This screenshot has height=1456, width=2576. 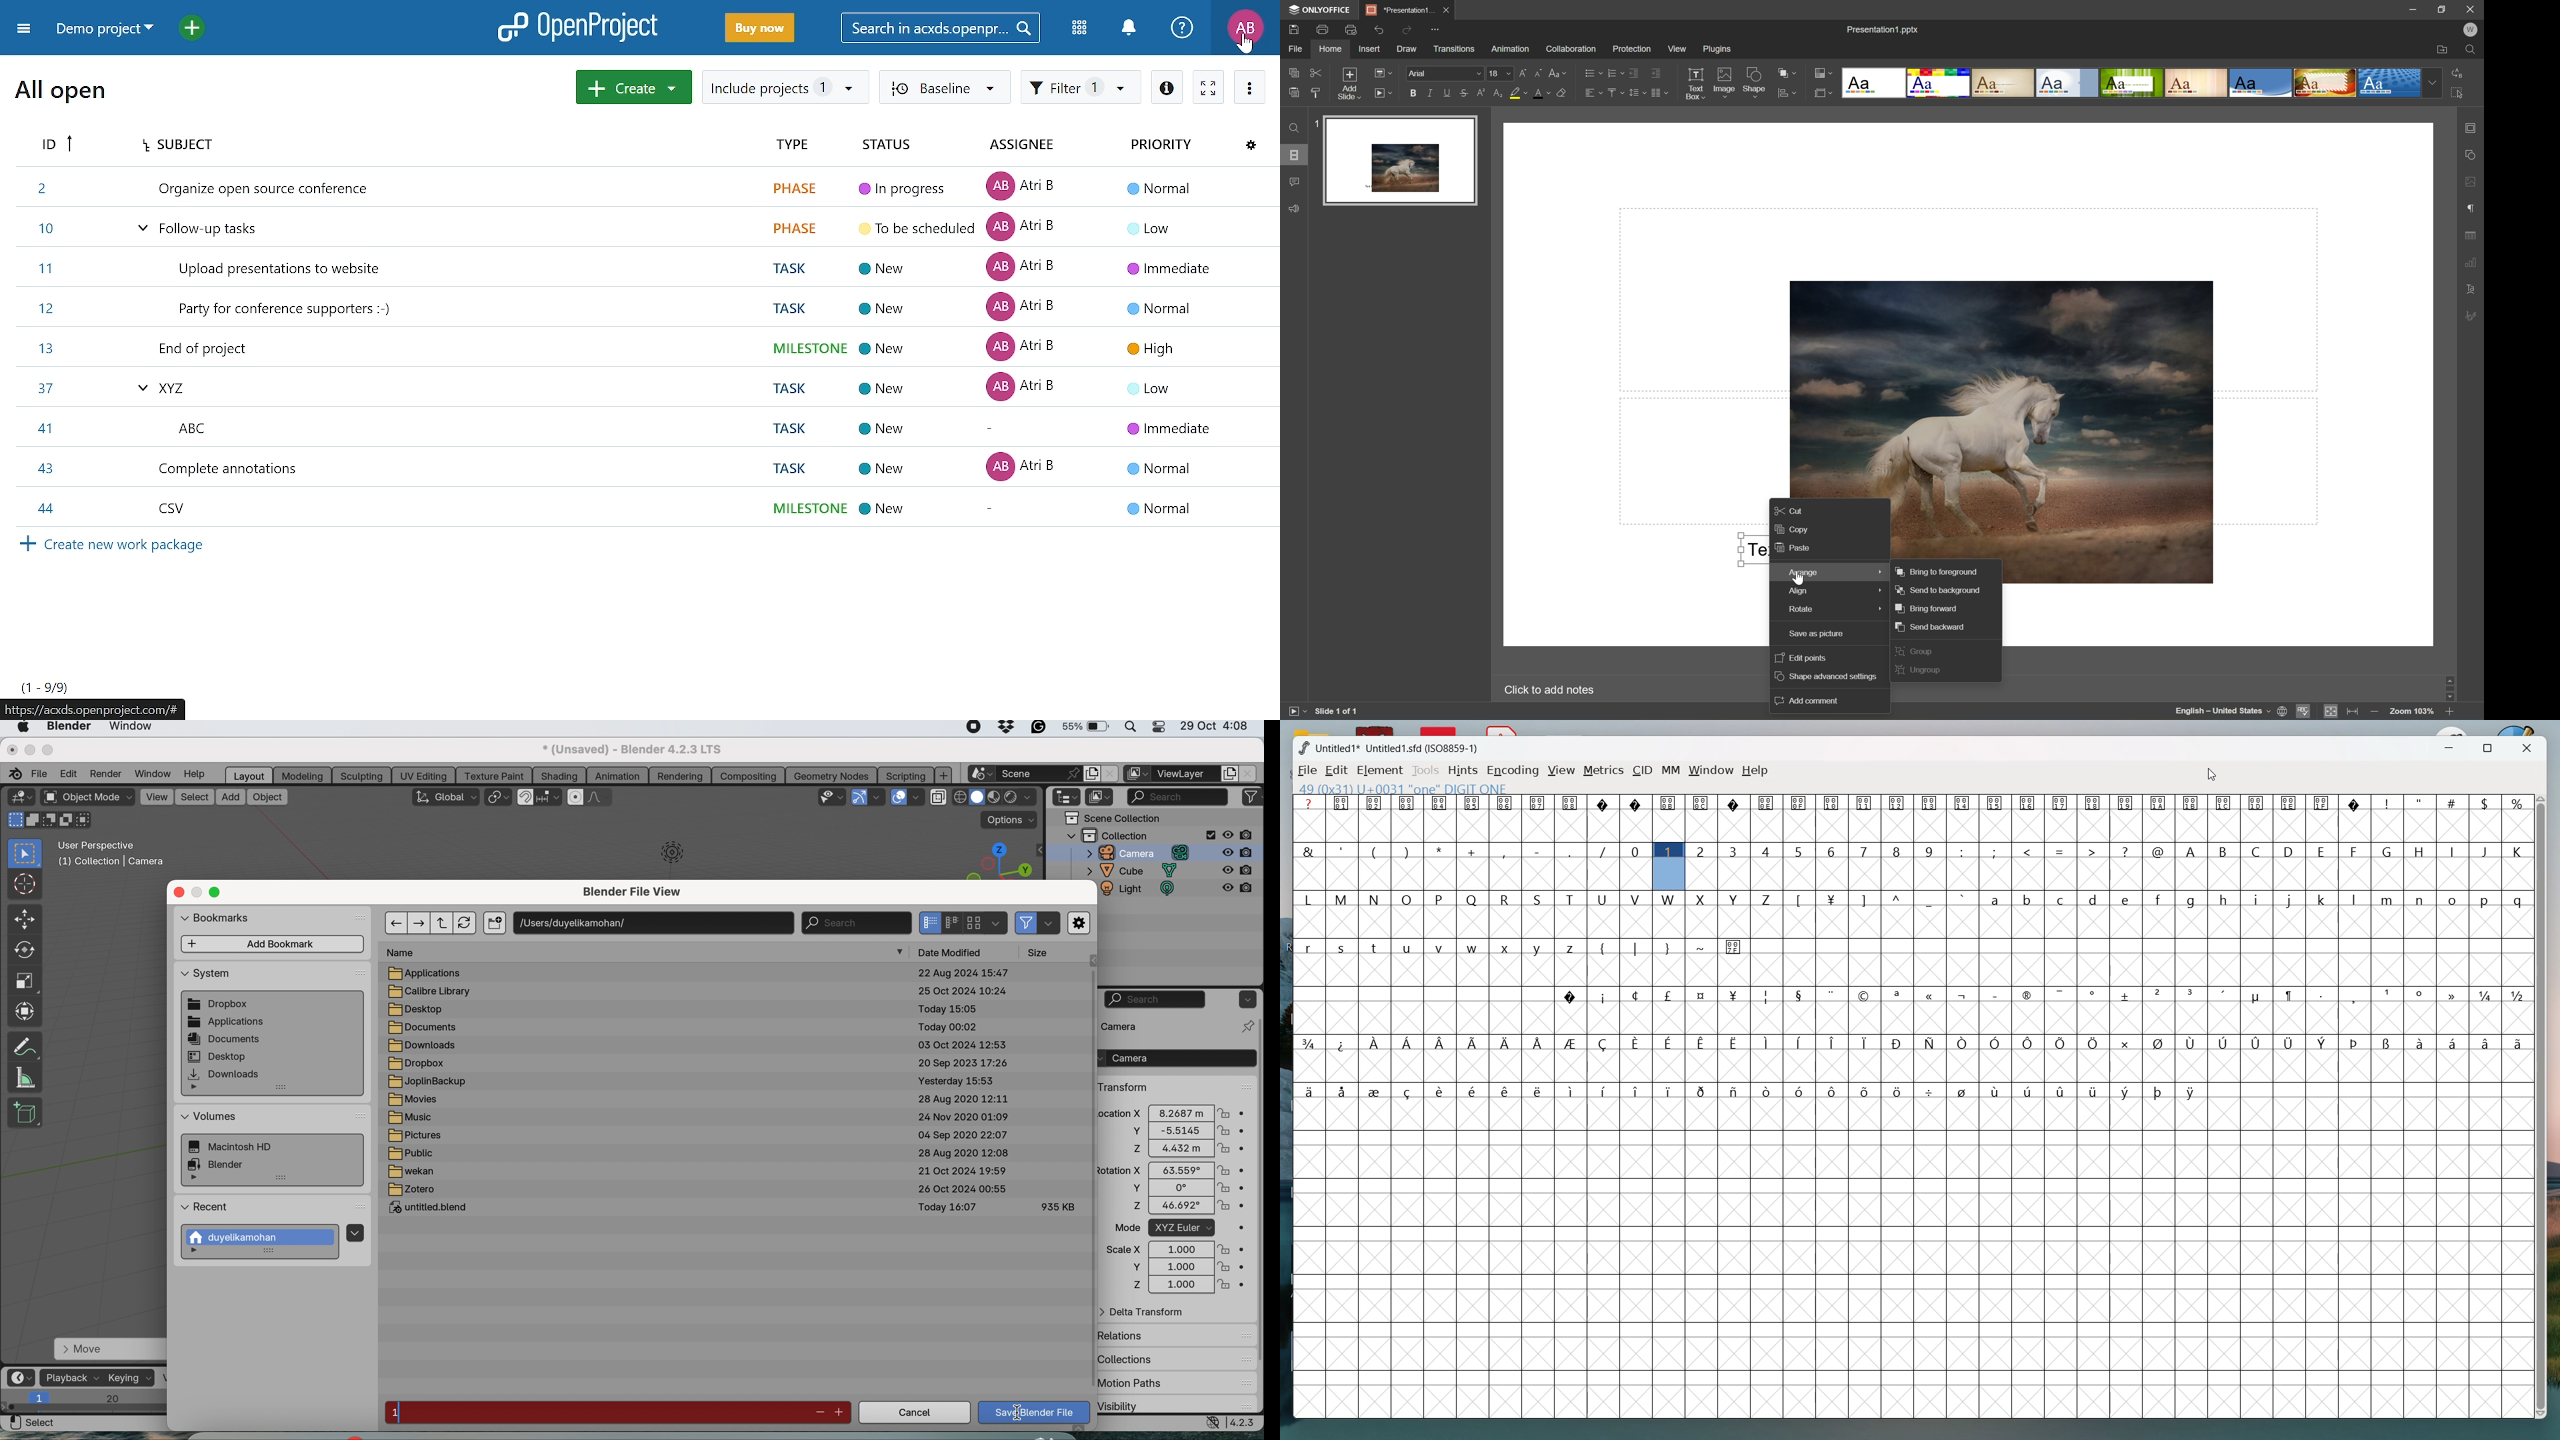 What do you see at coordinates (1801, 899) in the screenshot?
I see `[` at bounding box center [1801, 899].